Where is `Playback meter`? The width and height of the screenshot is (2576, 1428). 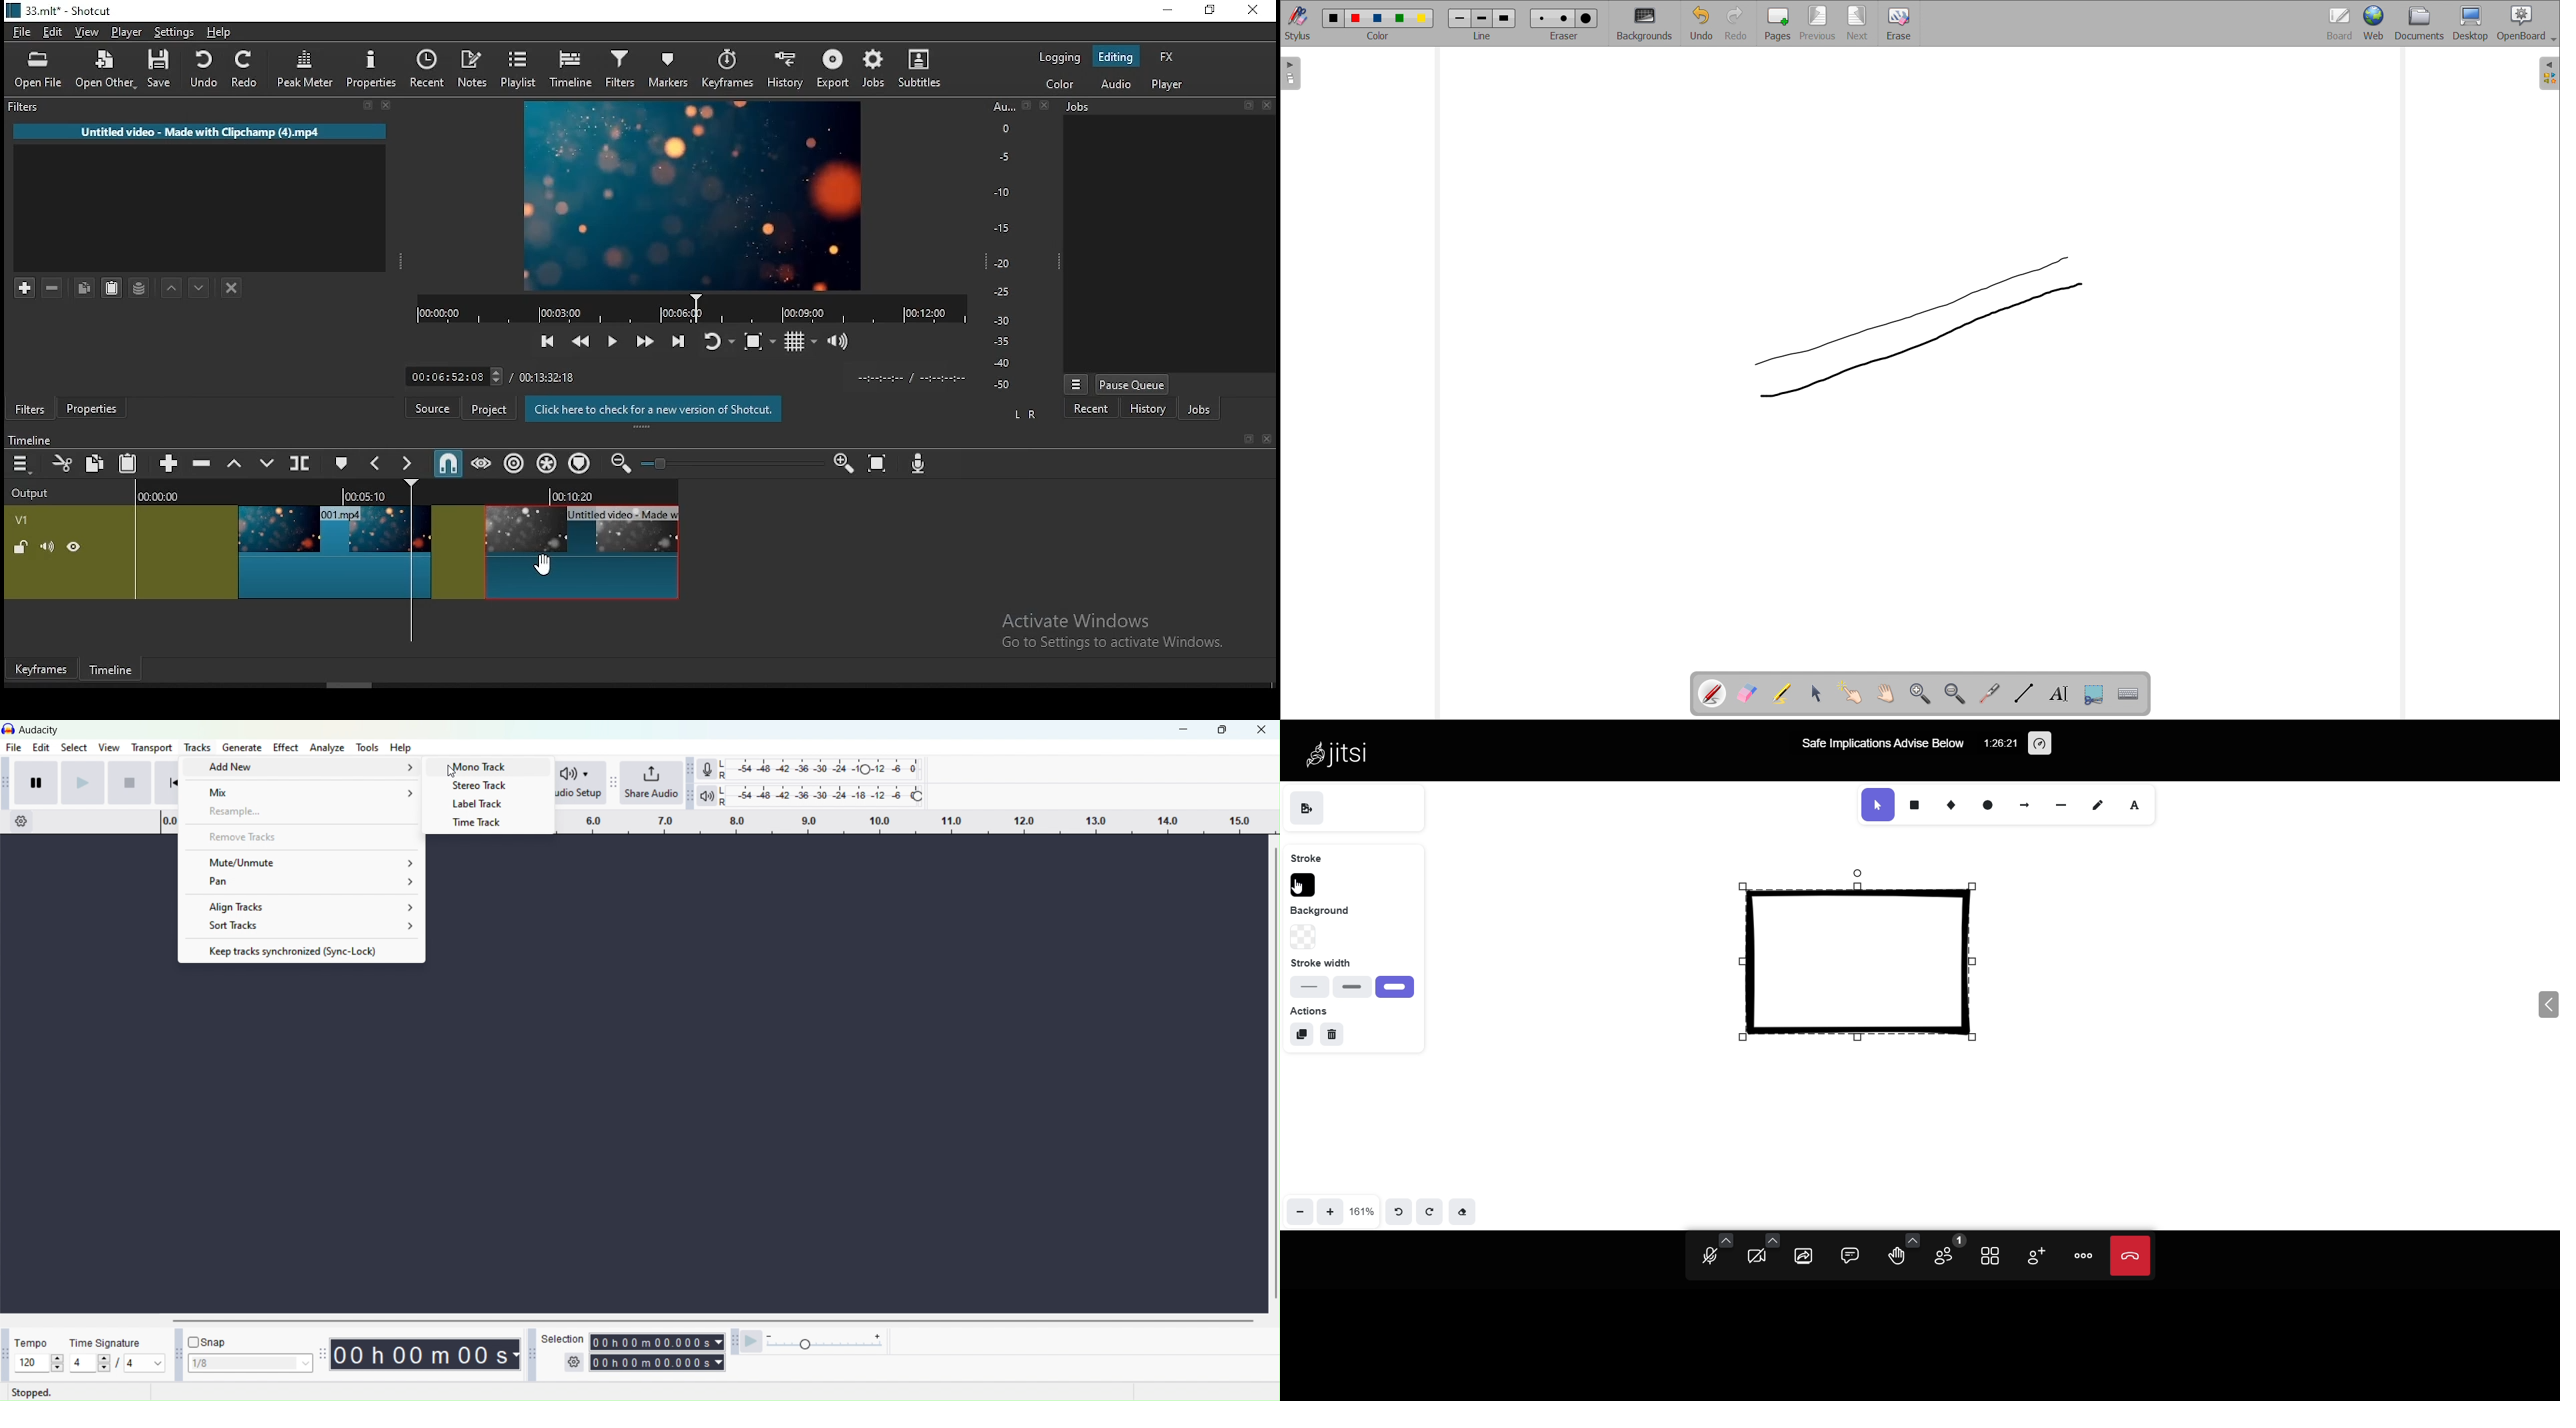 Playback meter is located at coordinates (708, 795).